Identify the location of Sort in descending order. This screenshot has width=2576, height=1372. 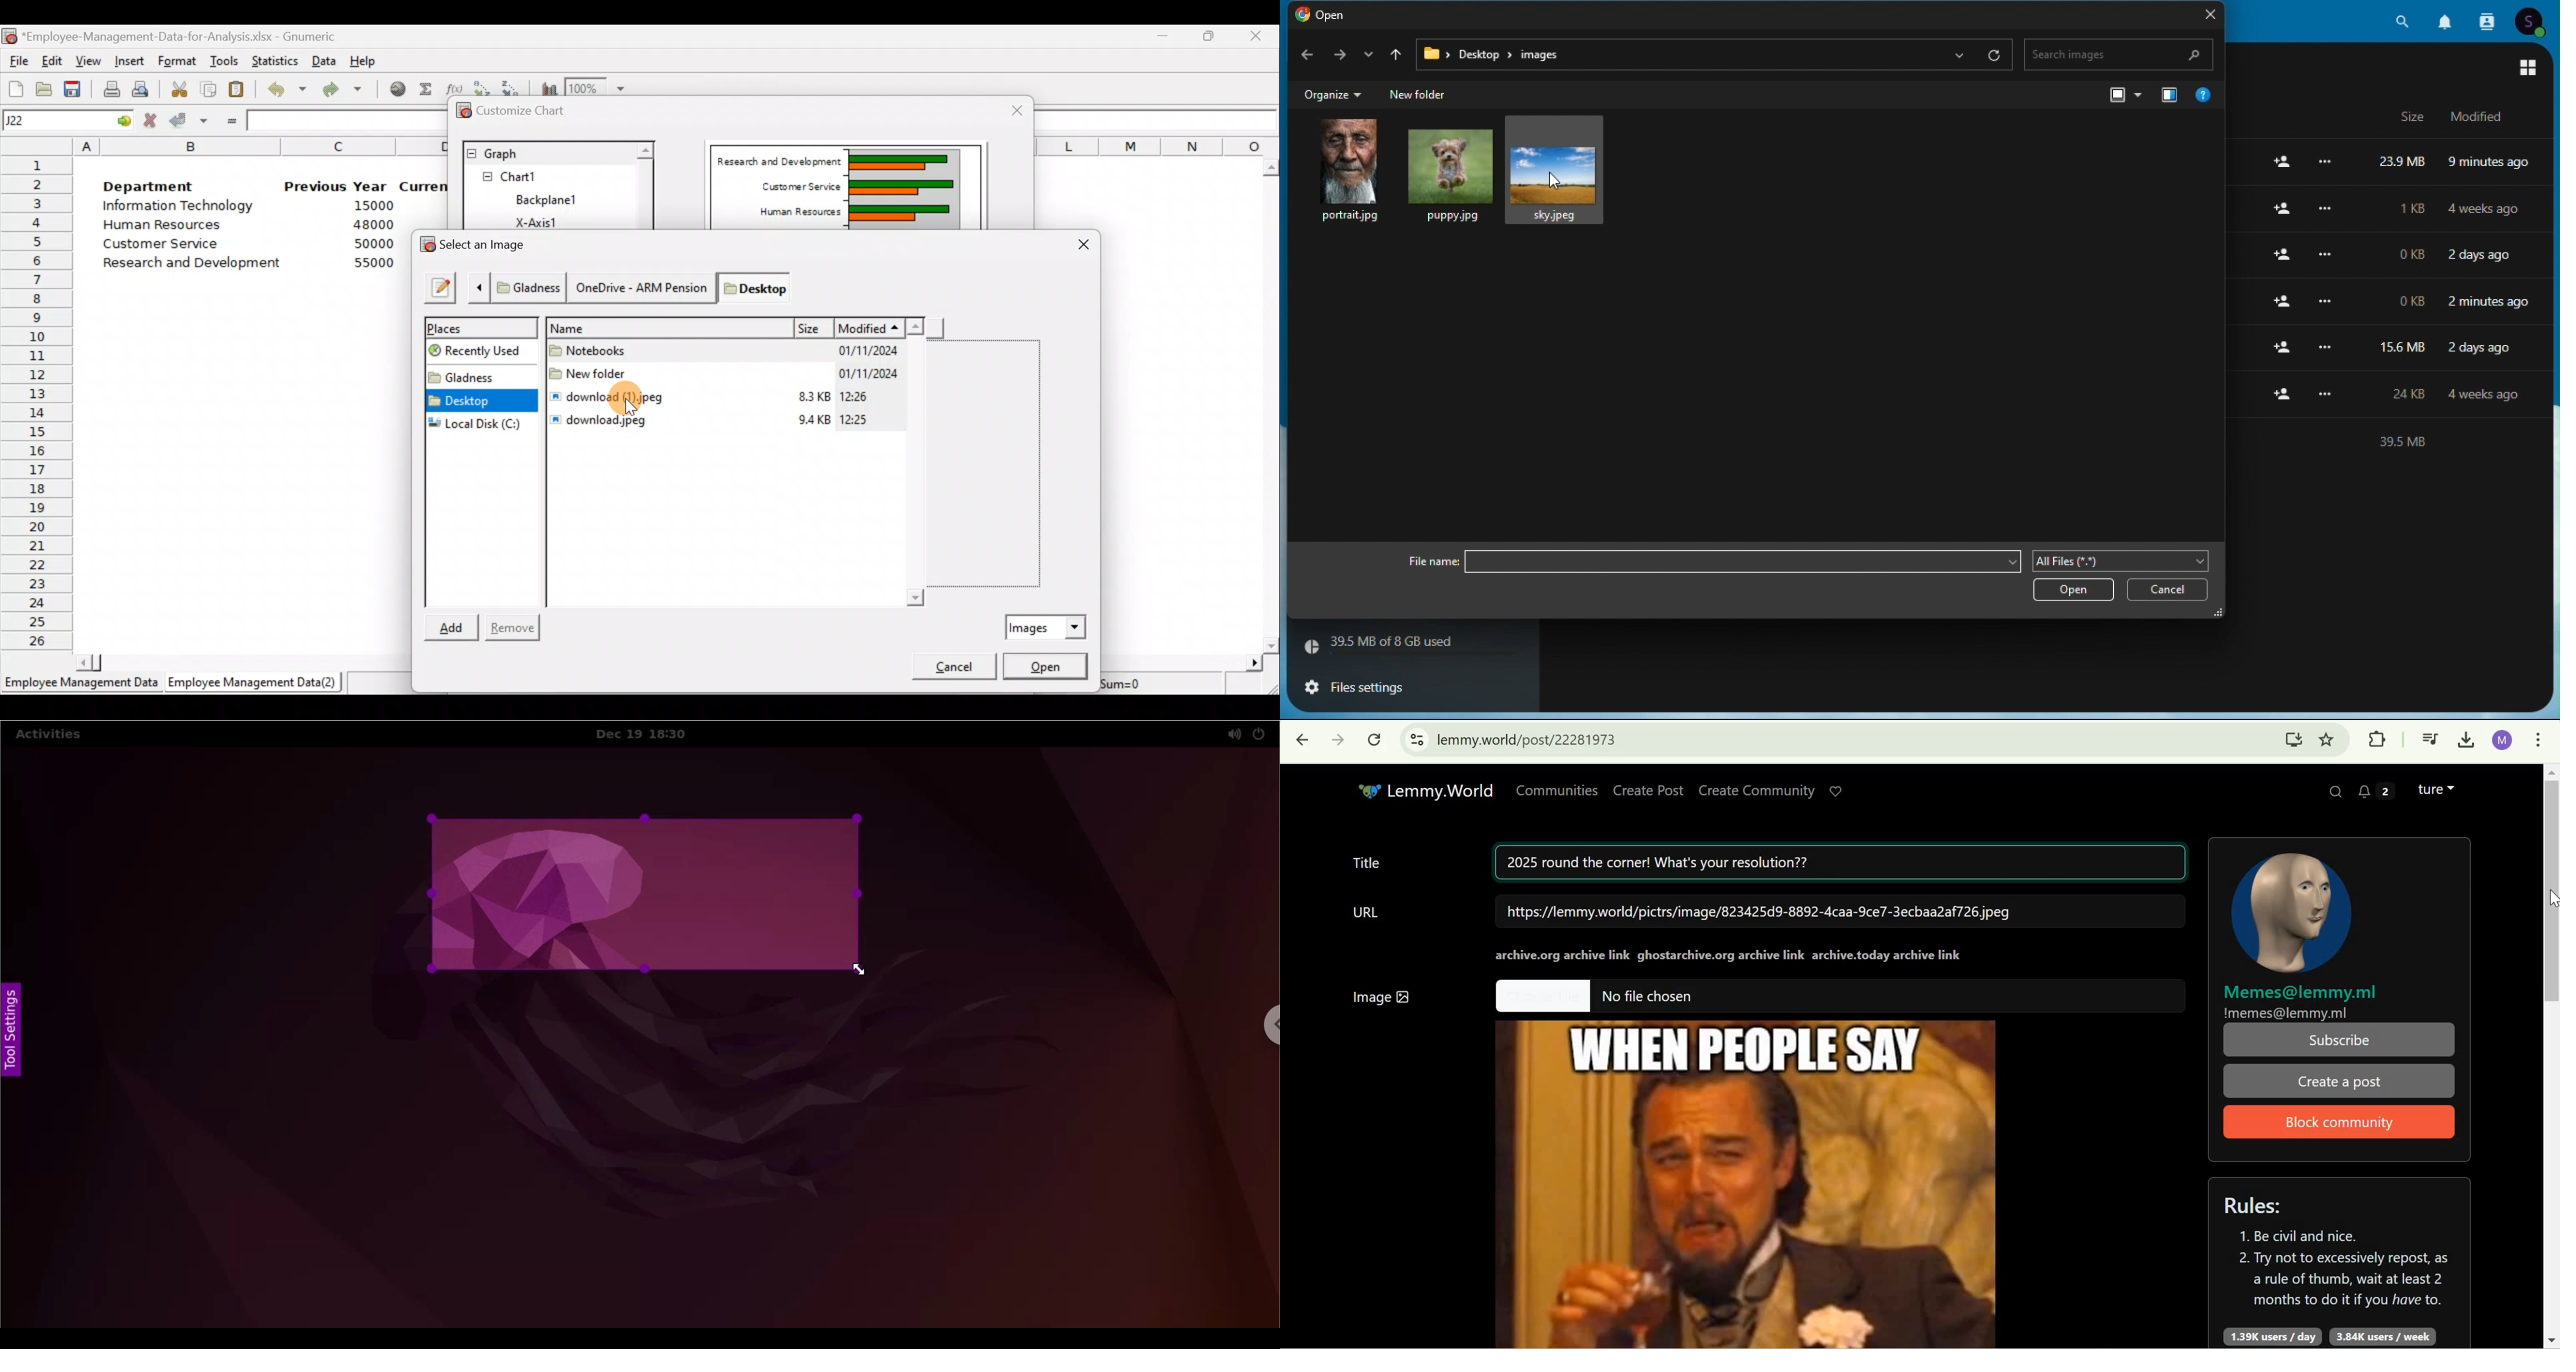
(513, 85).